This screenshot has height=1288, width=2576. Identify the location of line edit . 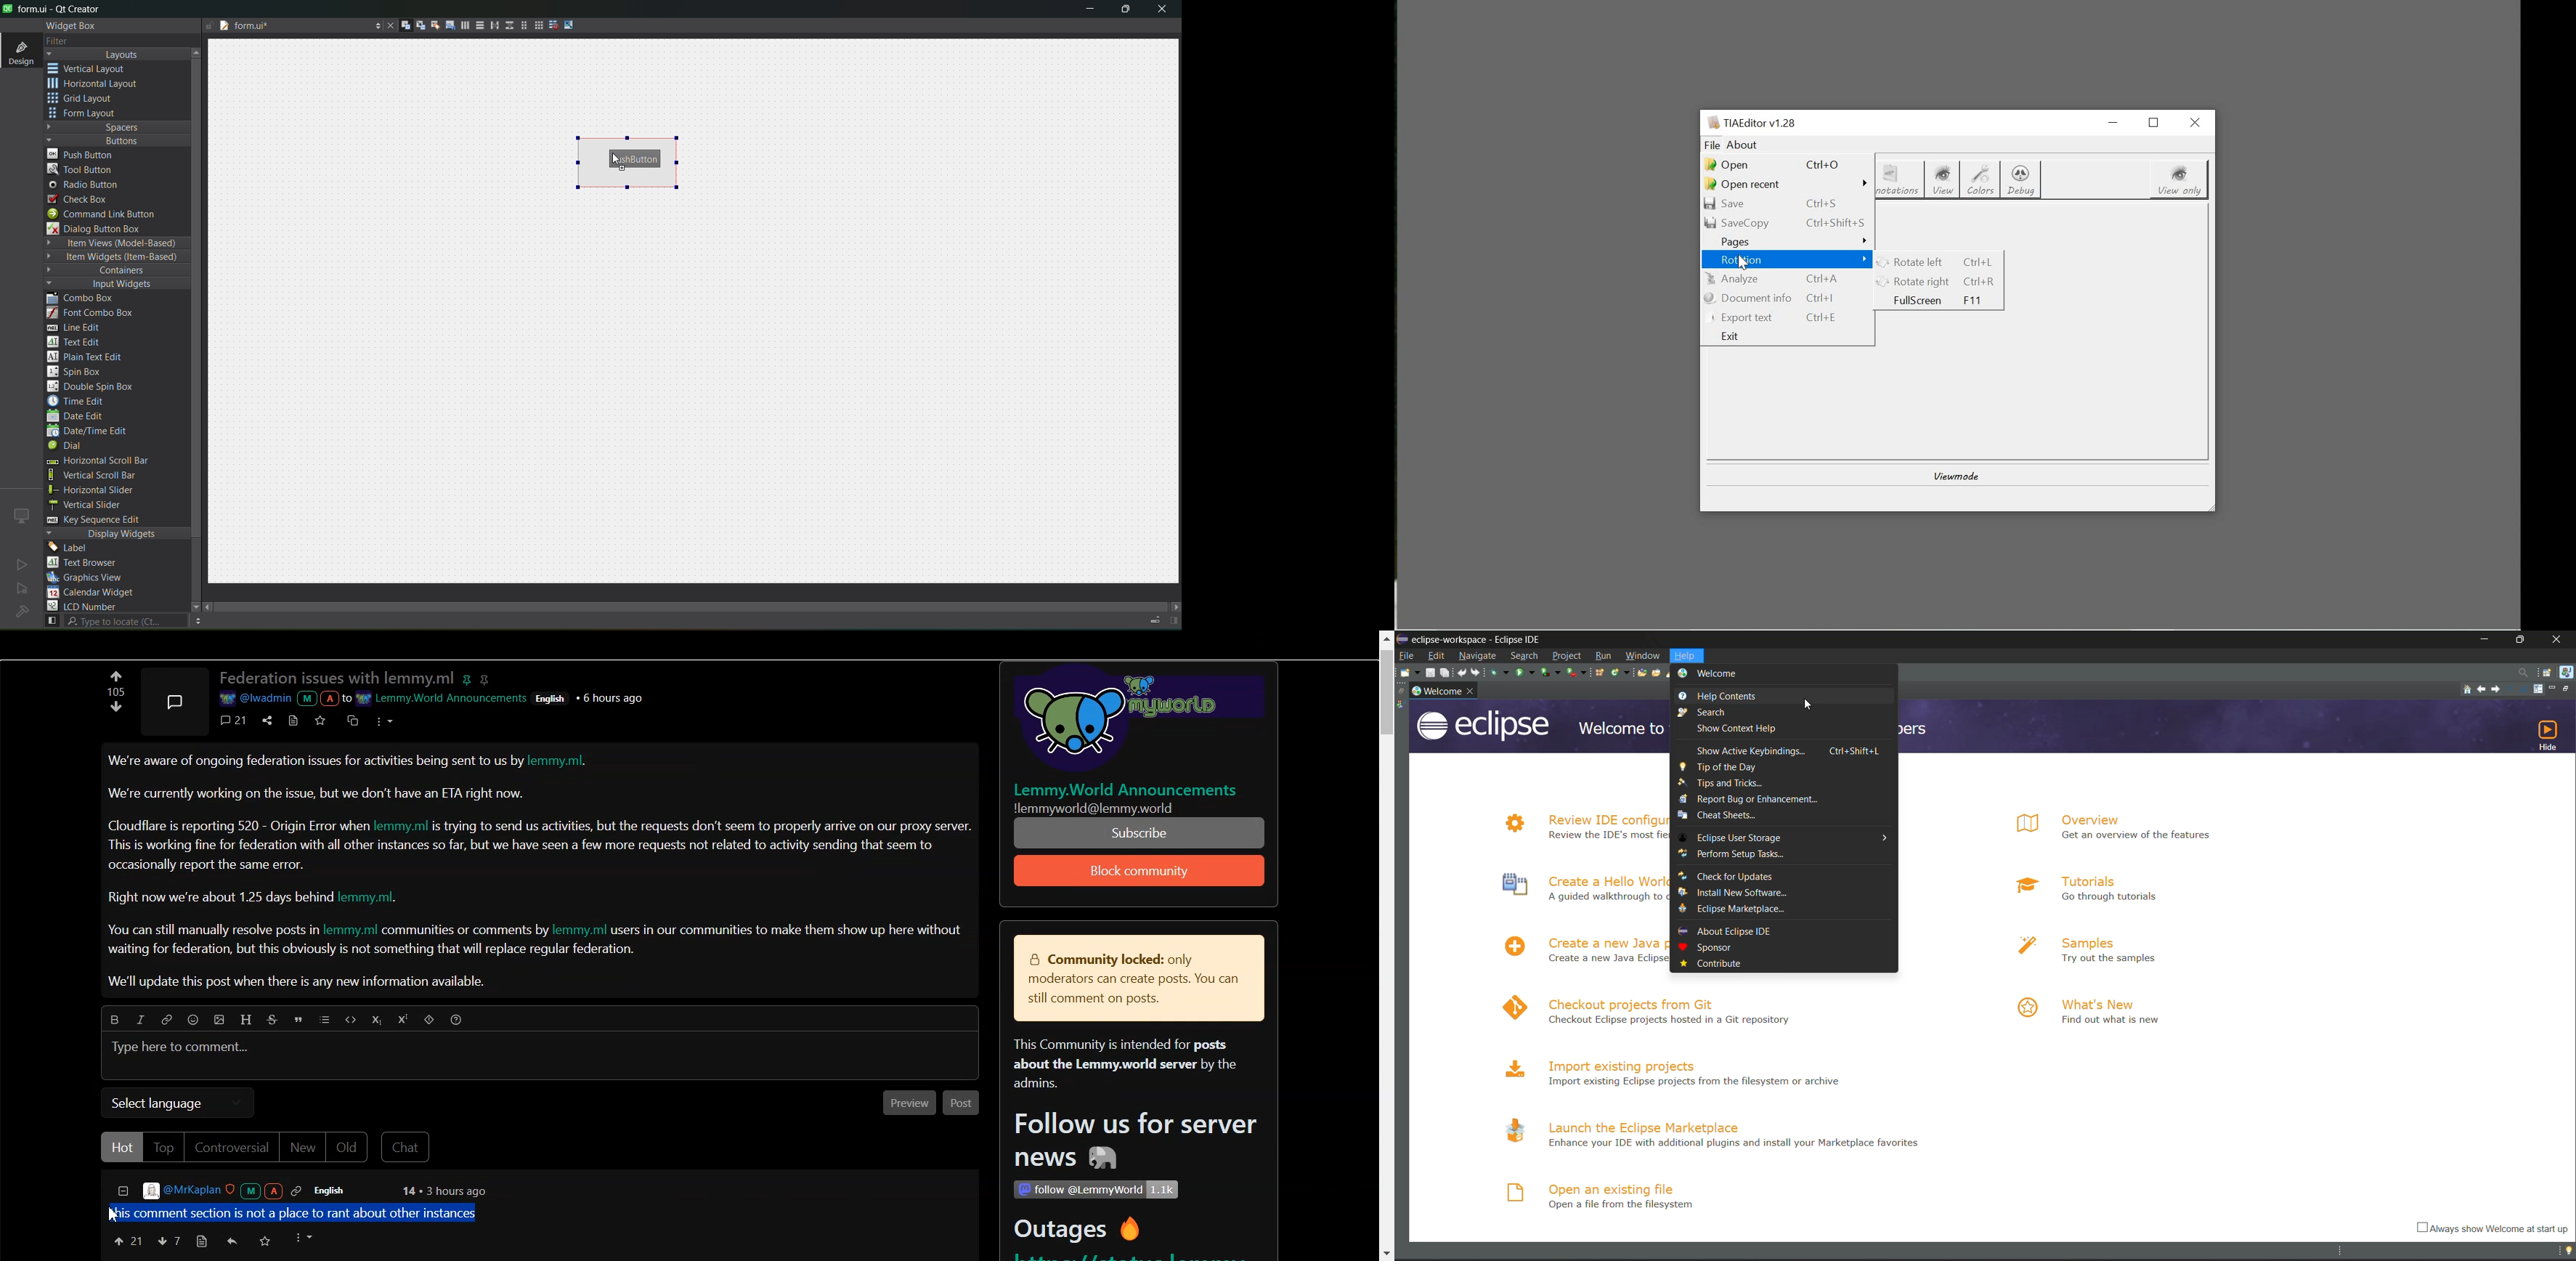
(80, 328).